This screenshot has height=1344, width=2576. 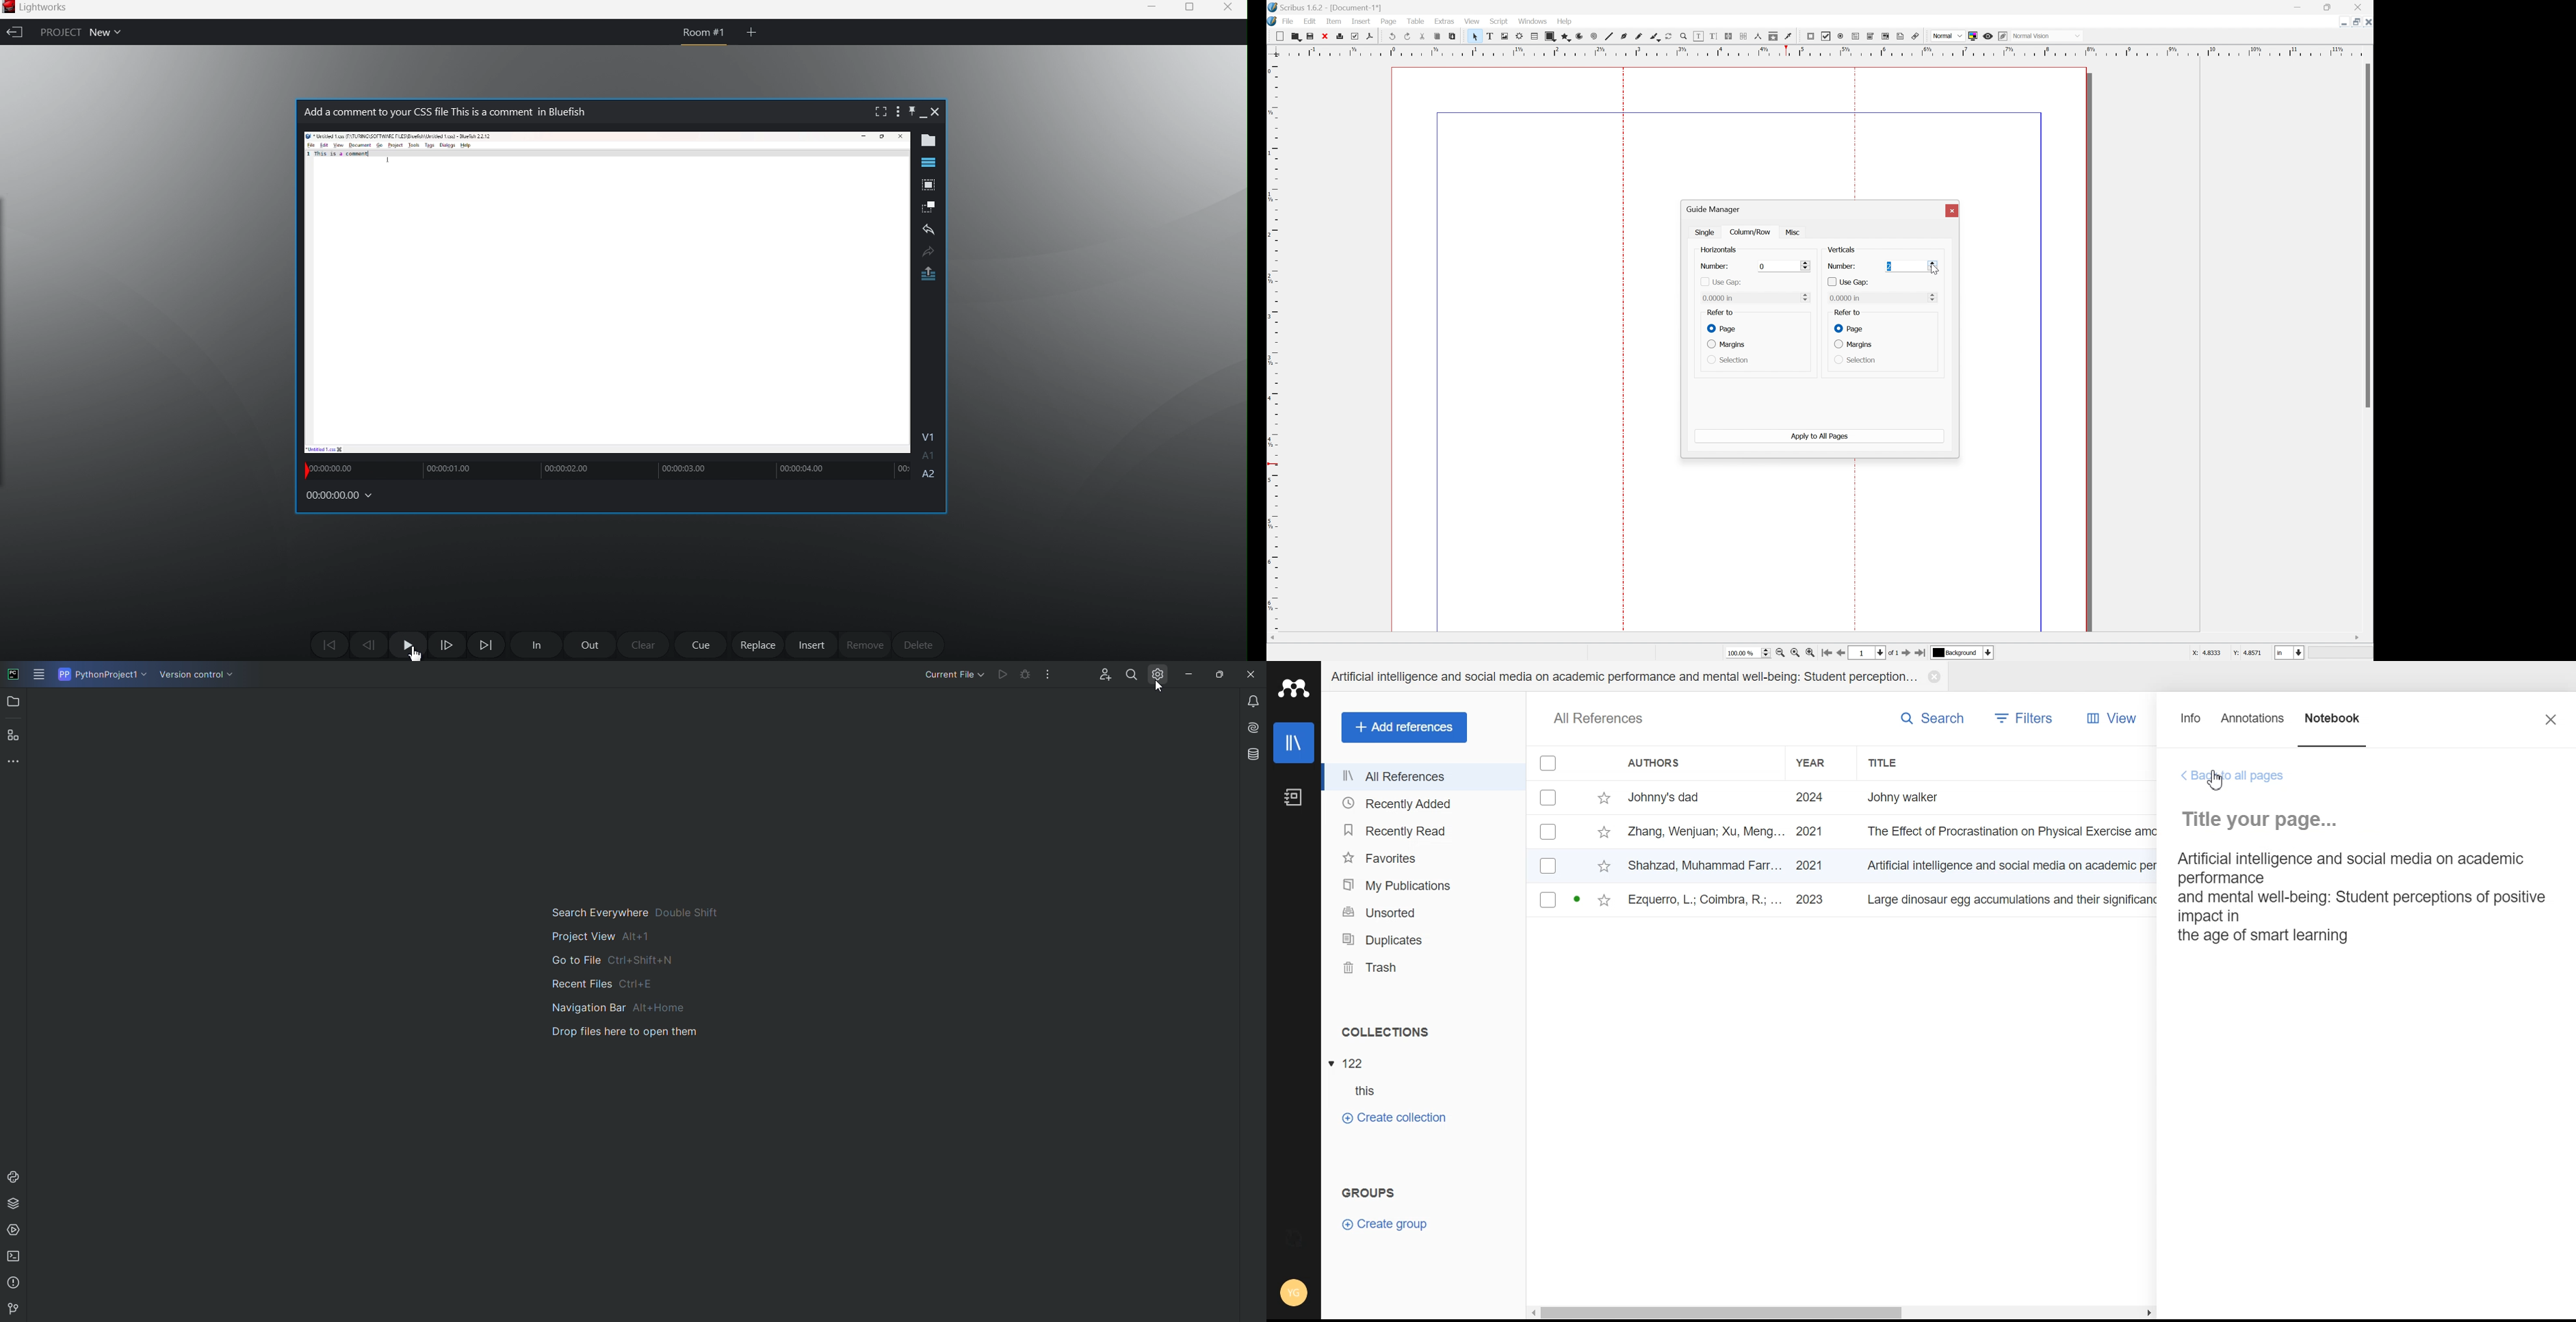 I want to click on 2024, so click(x=1811, y=798).